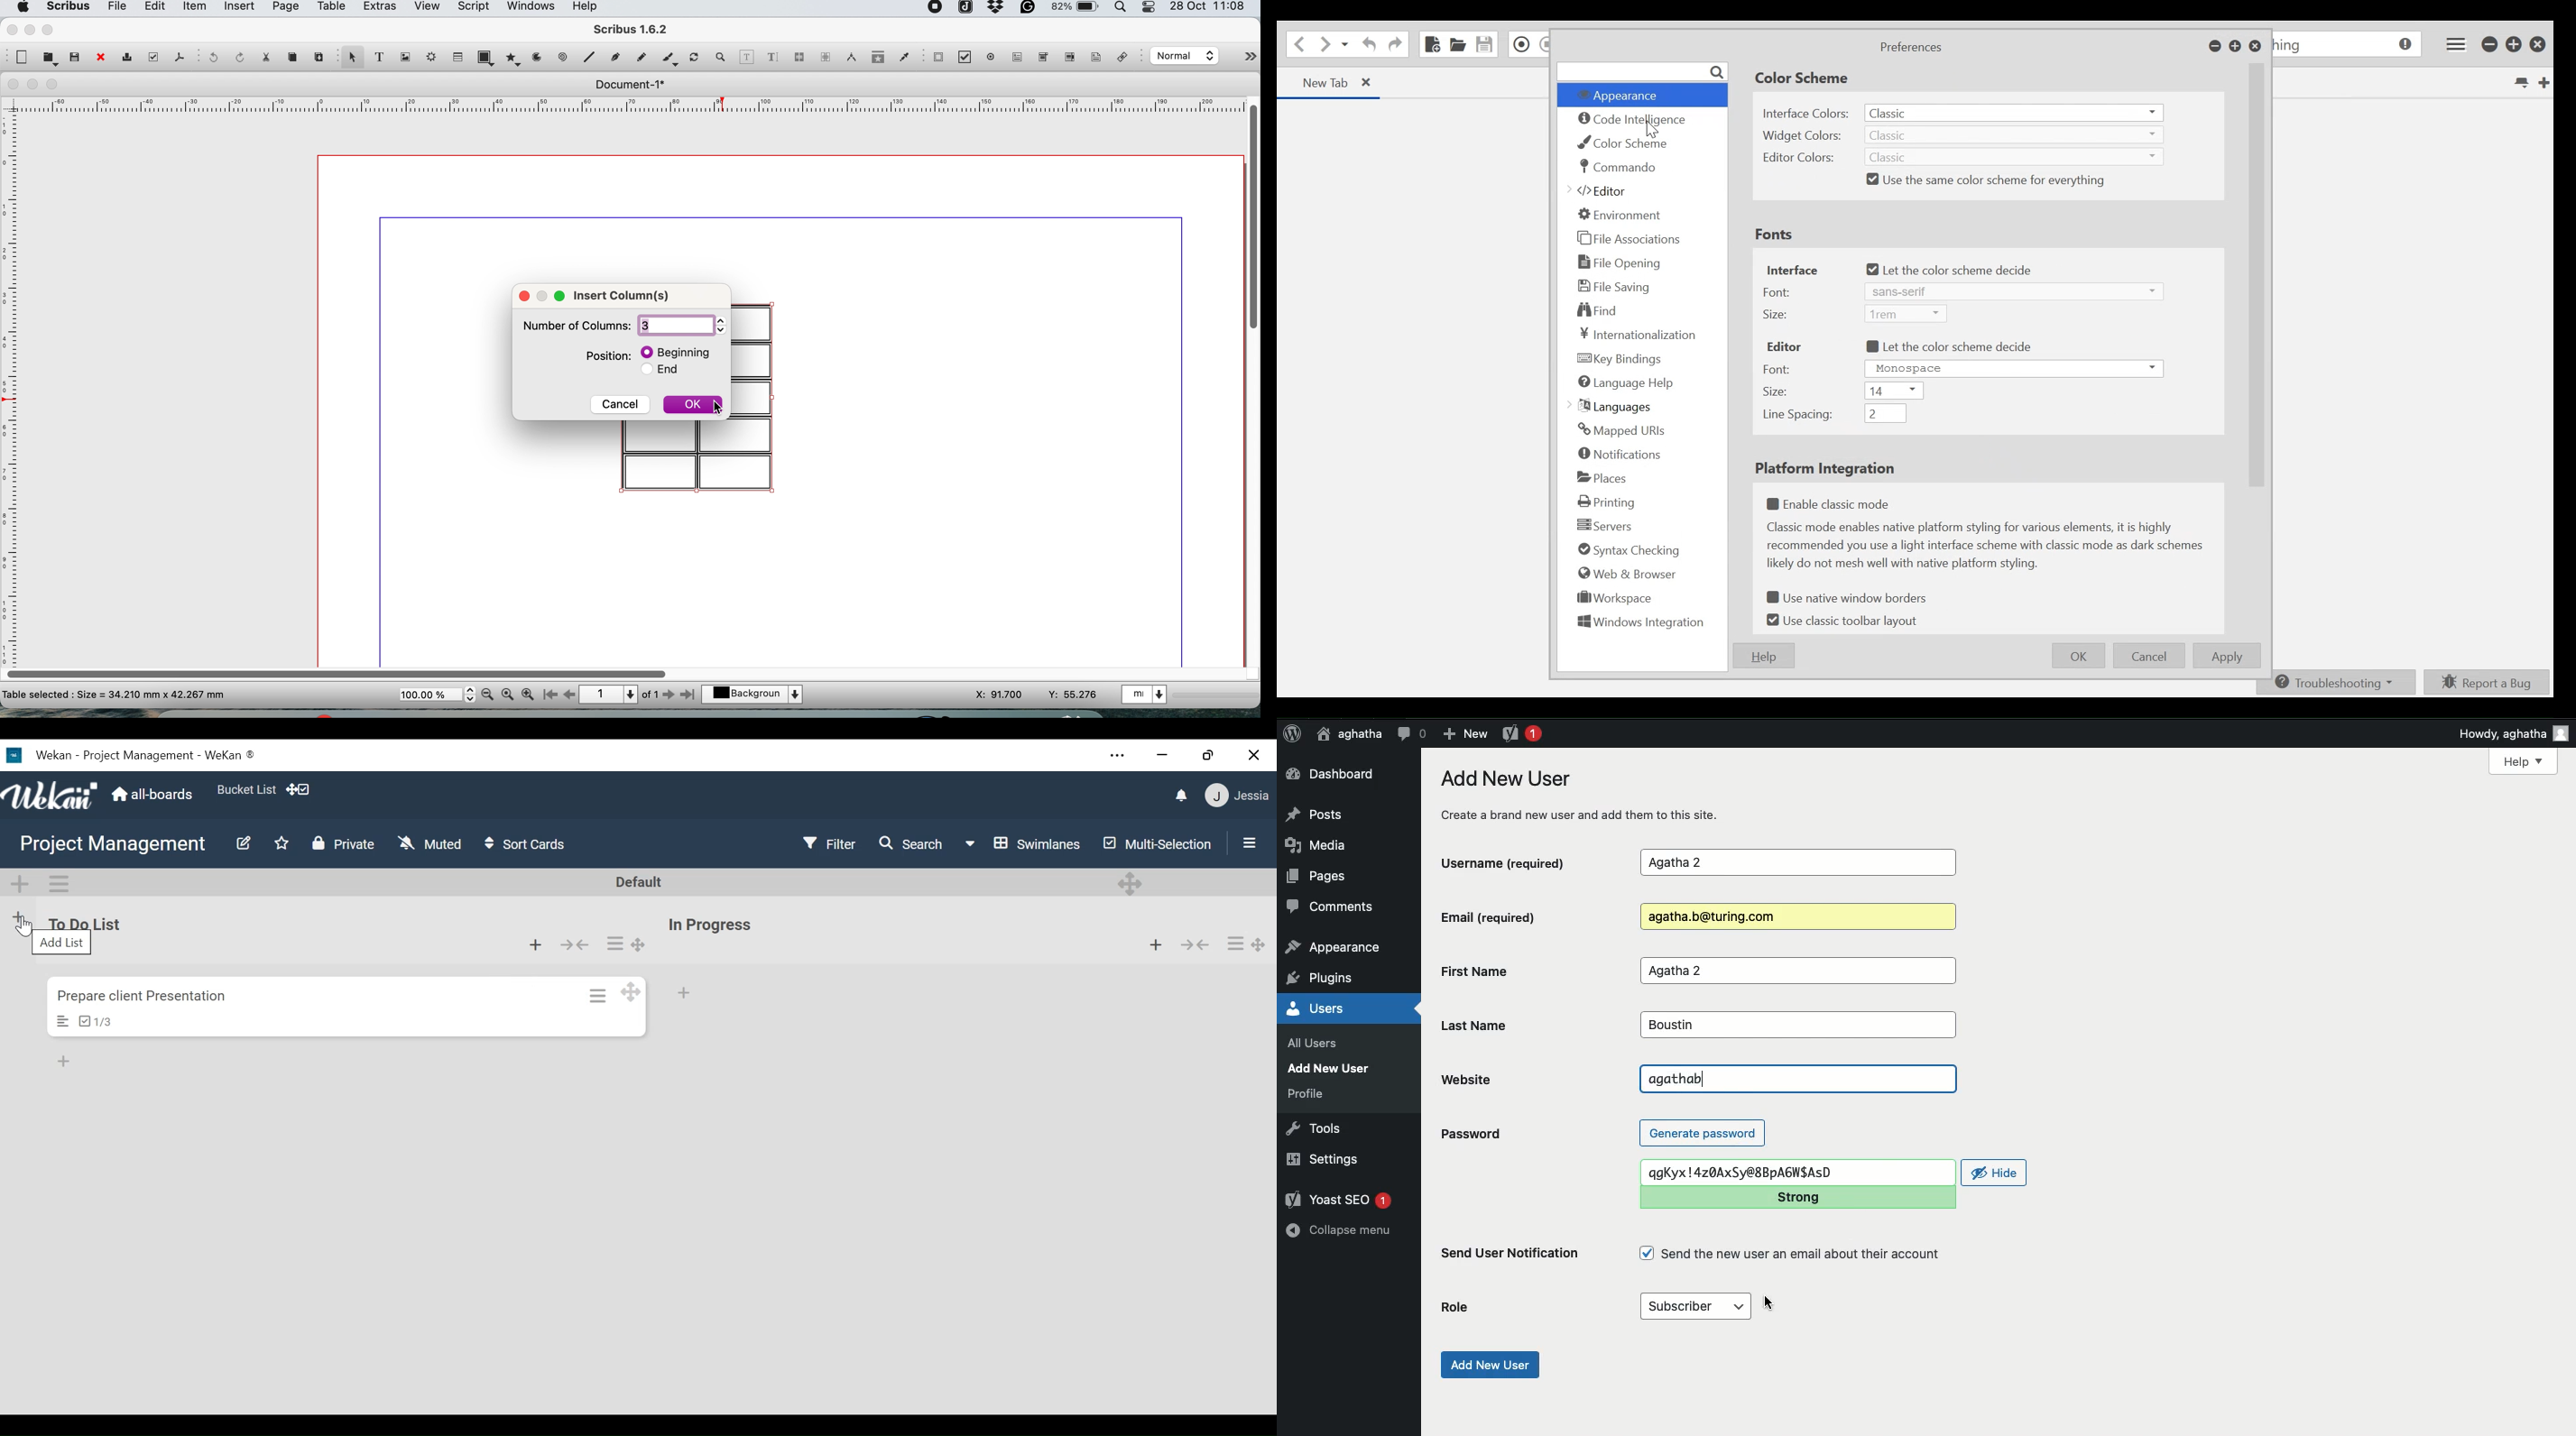 The width and height of the screenshot is (2576, 1456). I want to click on minimise, so click(29, 30).